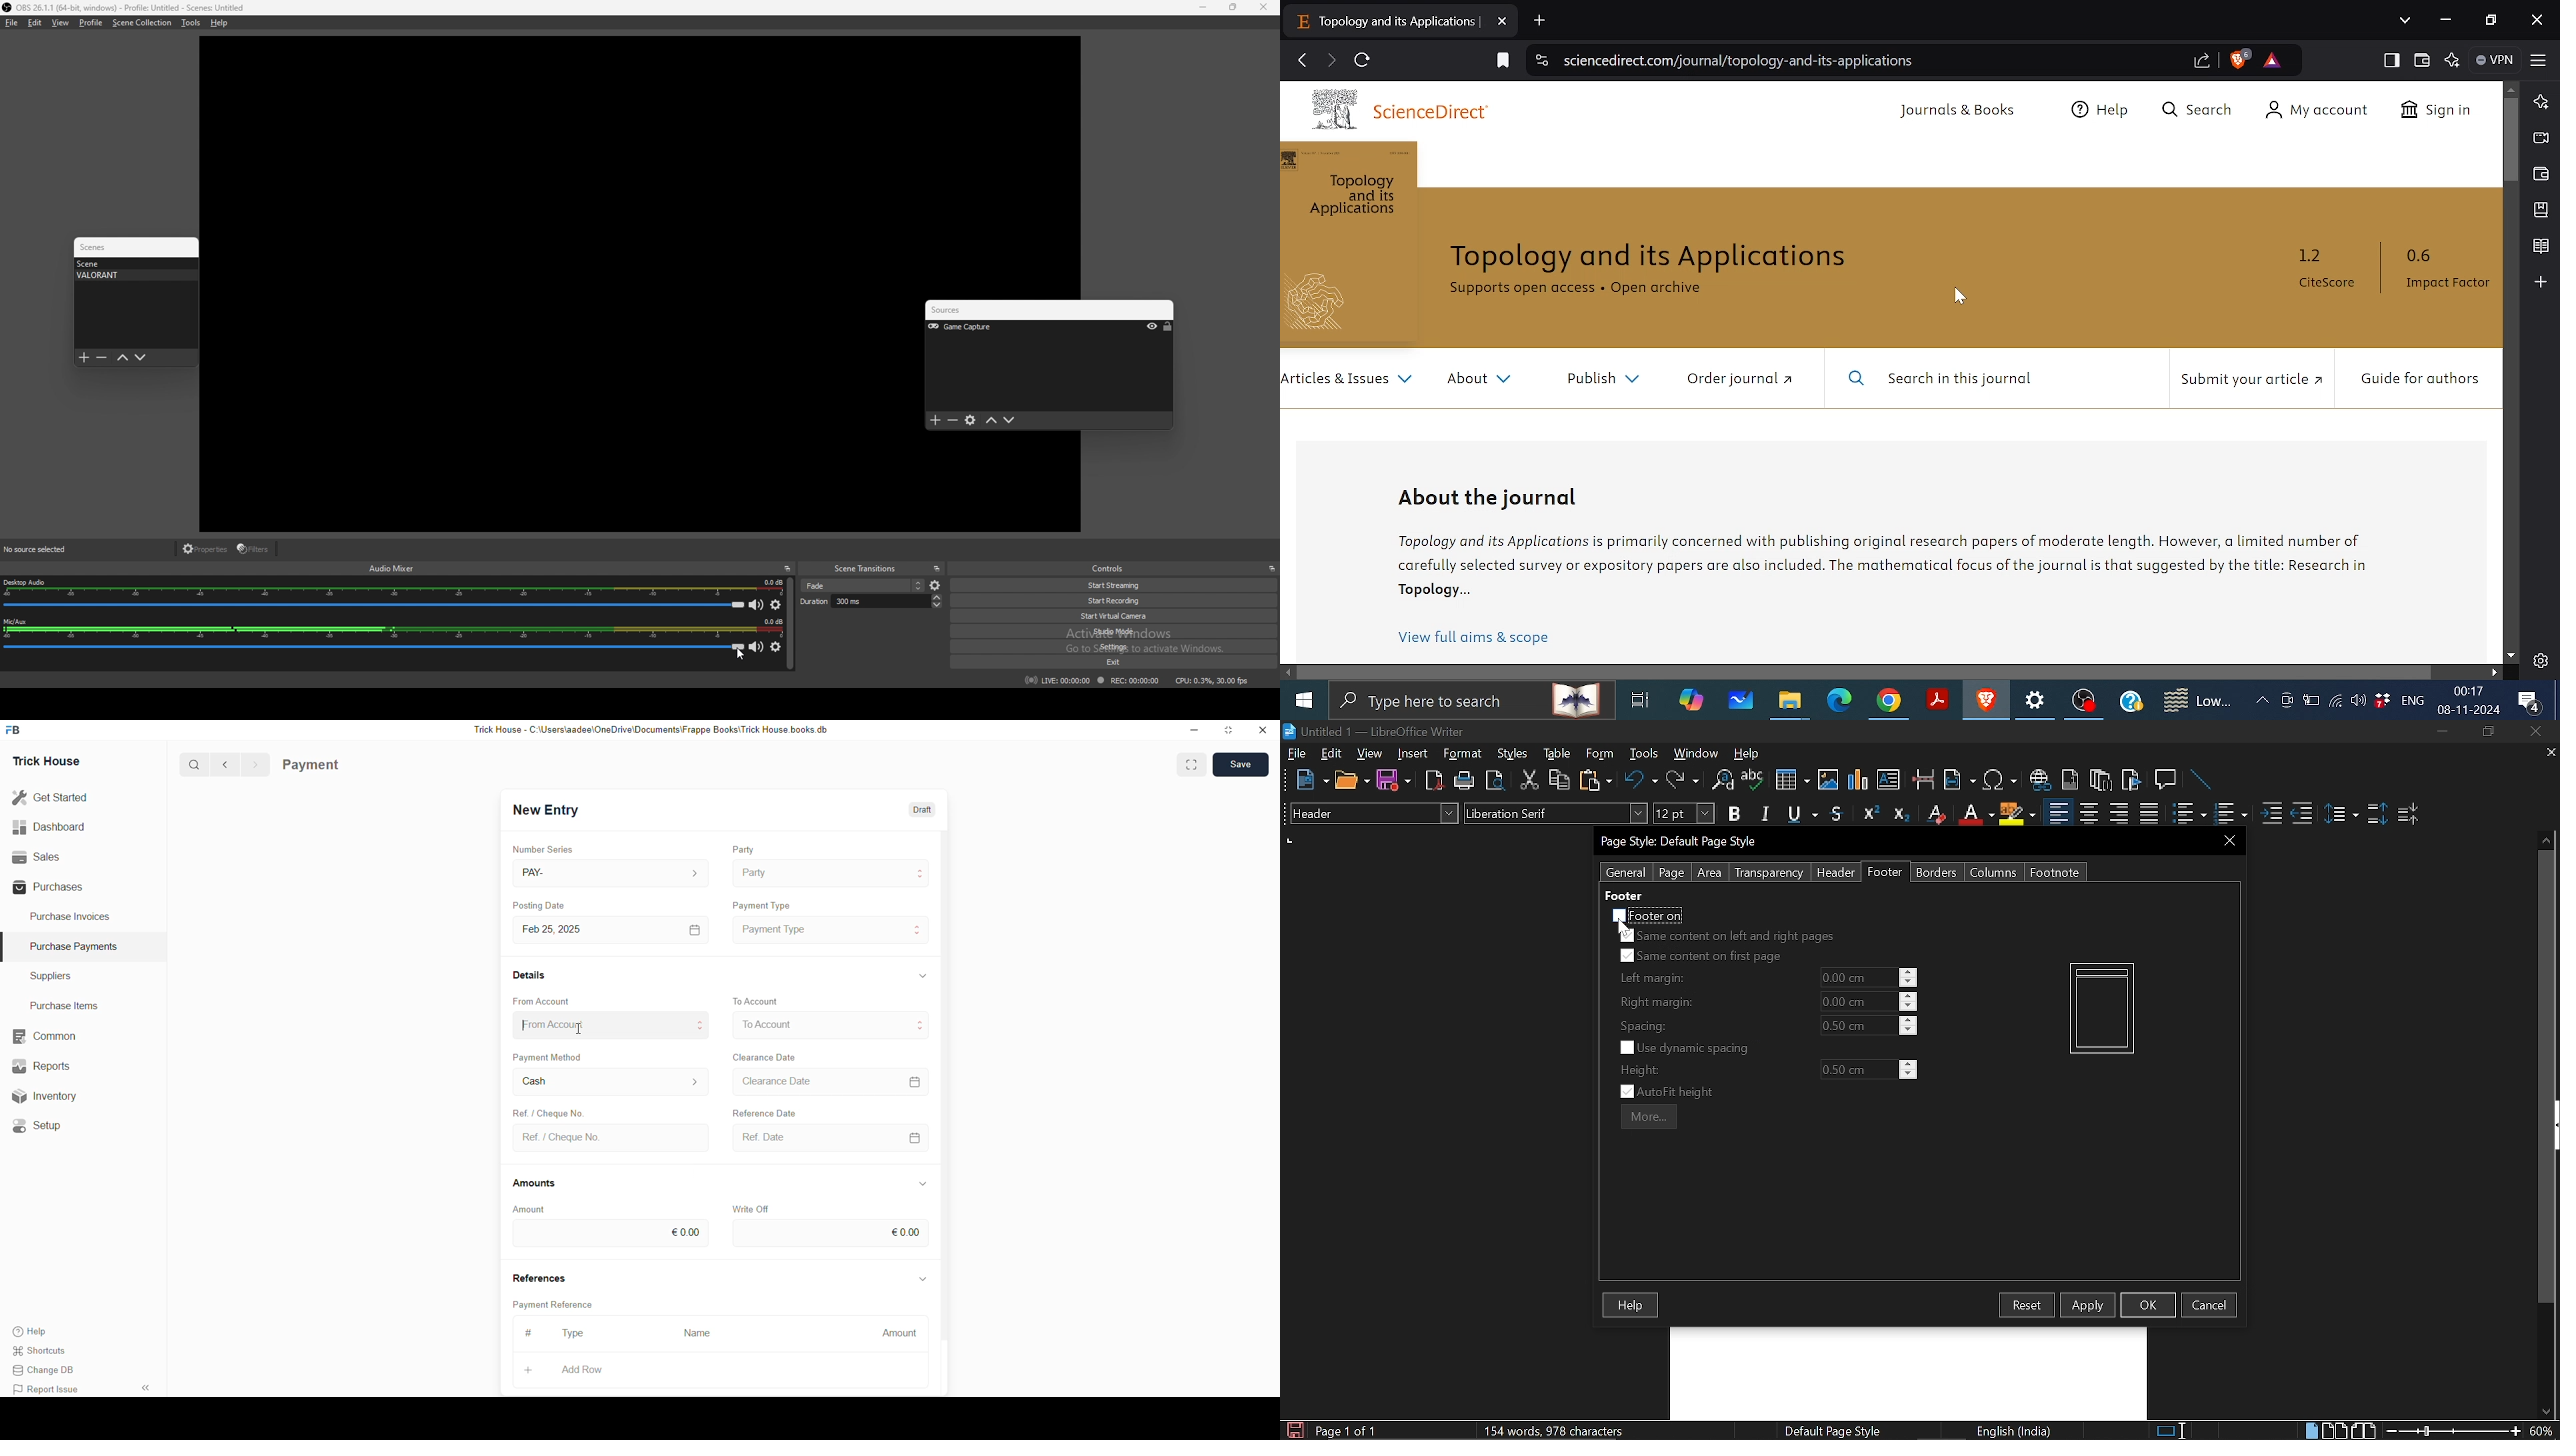 The height and width of the screenshot is (1456, 2576). Describe the element at coordinates (122, 358) in the screenshot. I see `move up` at that location.